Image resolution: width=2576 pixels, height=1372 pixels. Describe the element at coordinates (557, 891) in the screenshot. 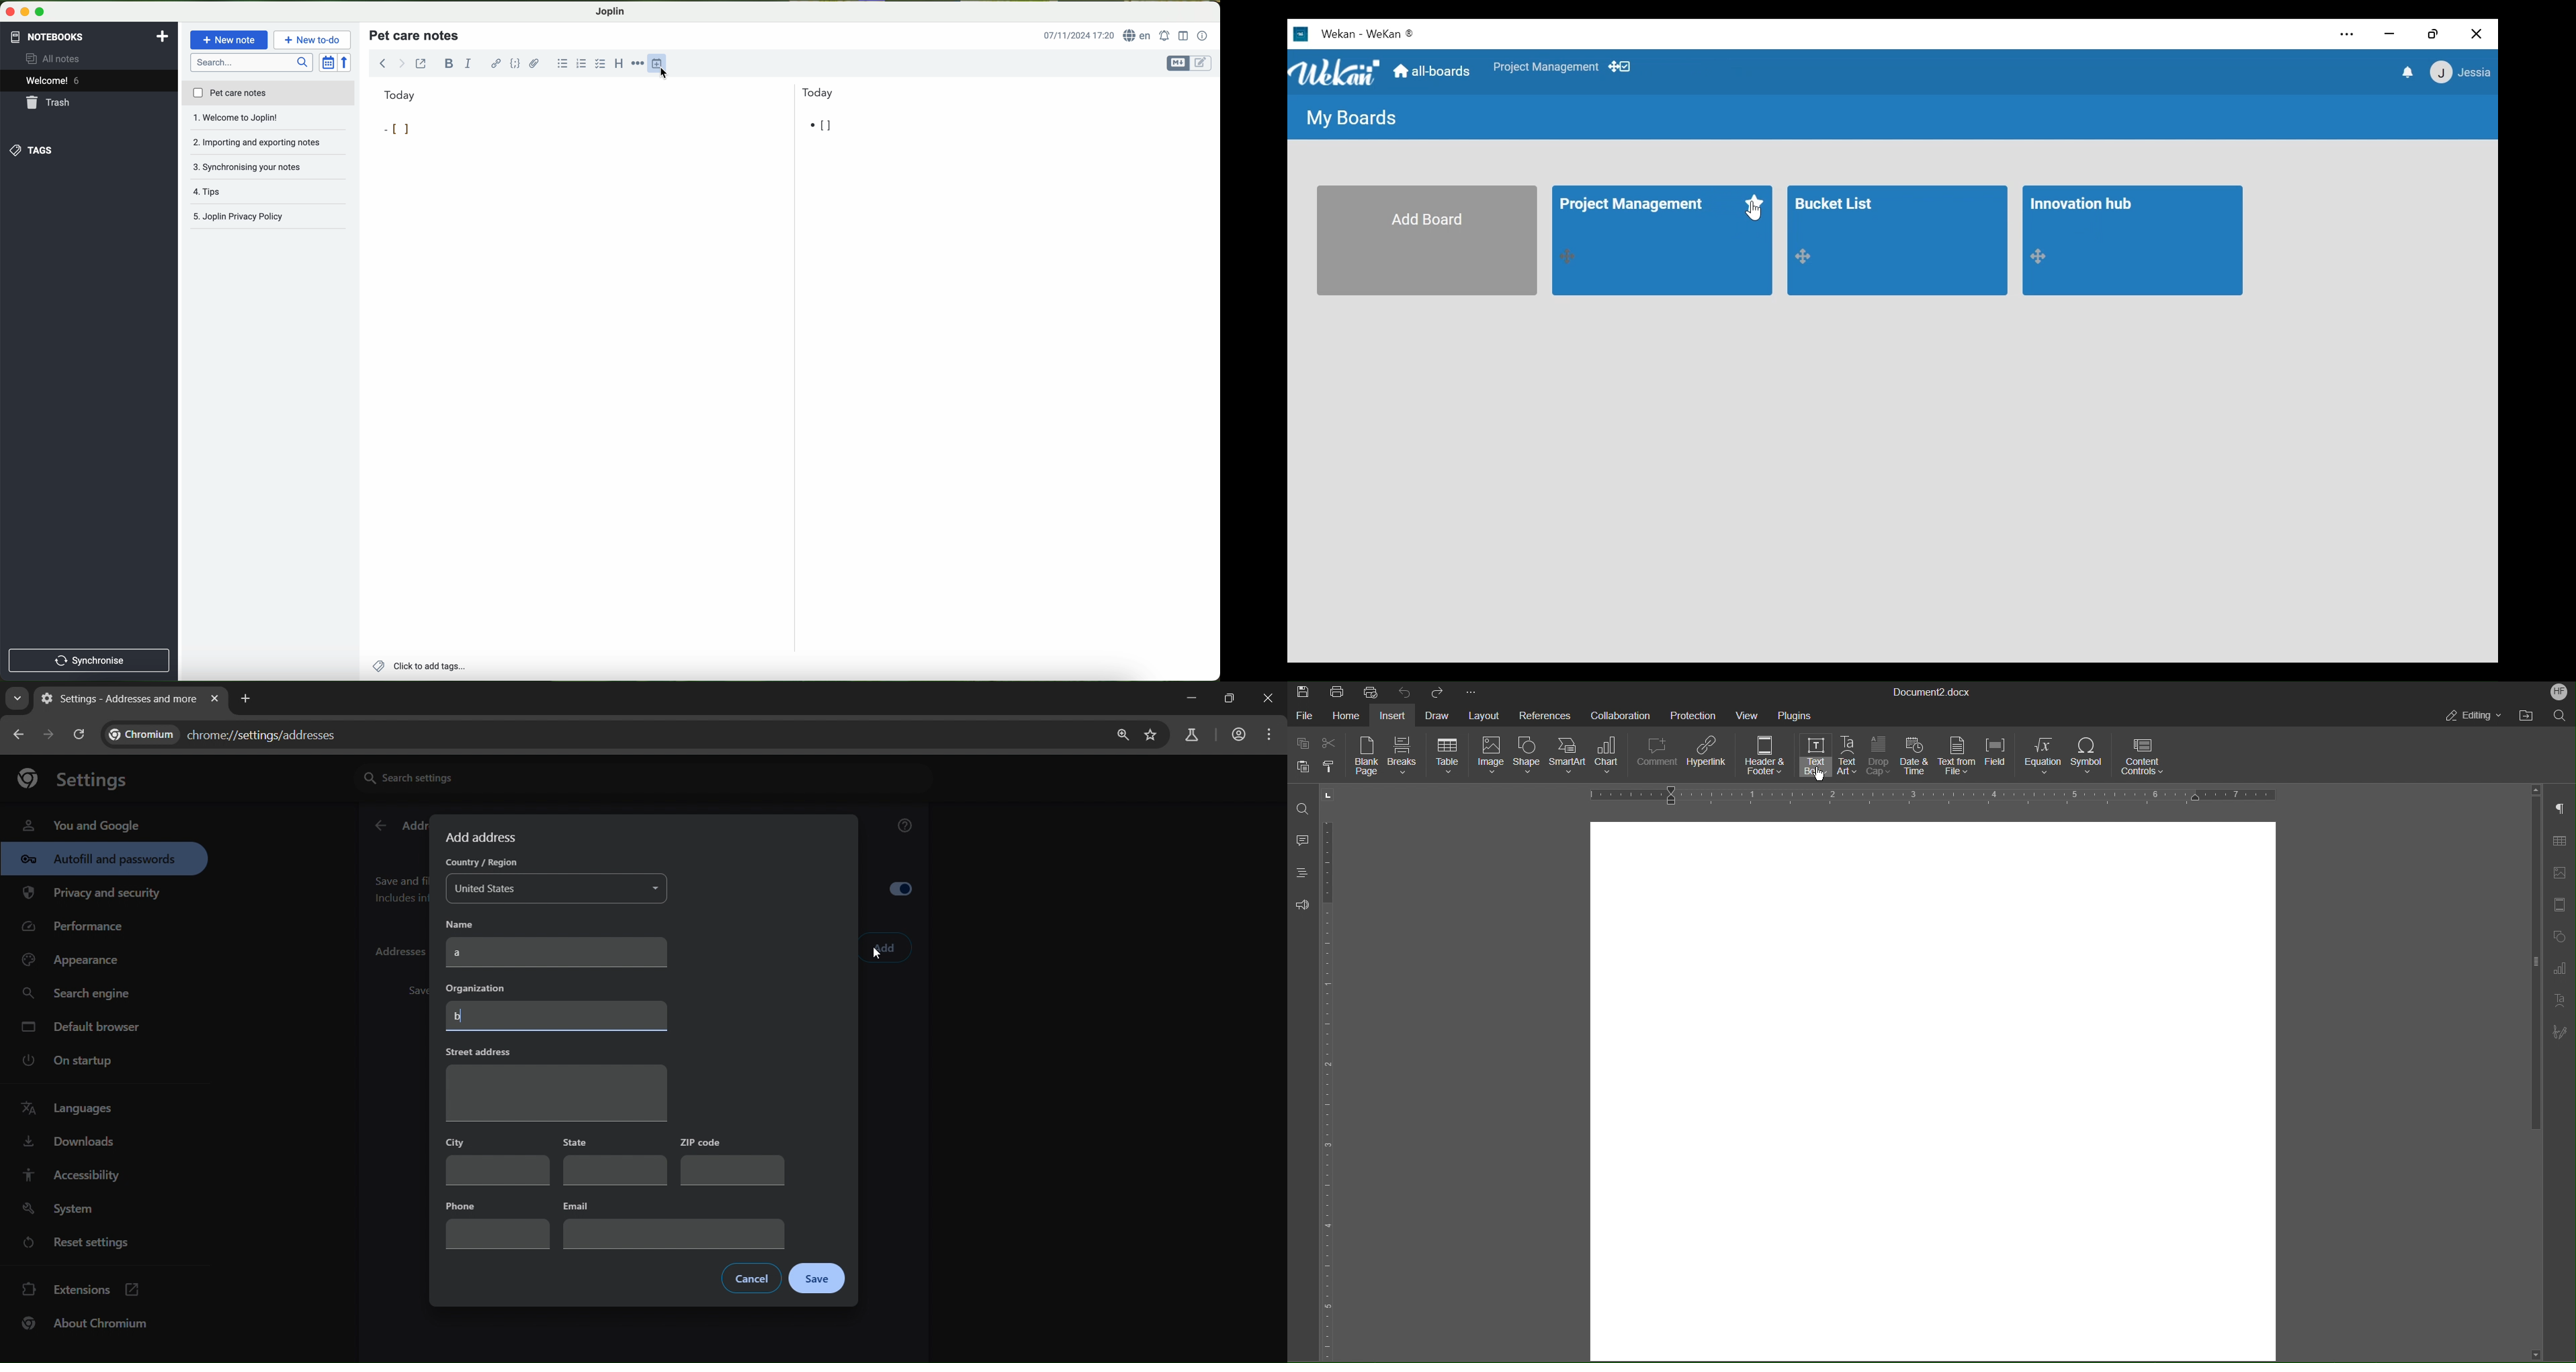

I see `united states` at that location.